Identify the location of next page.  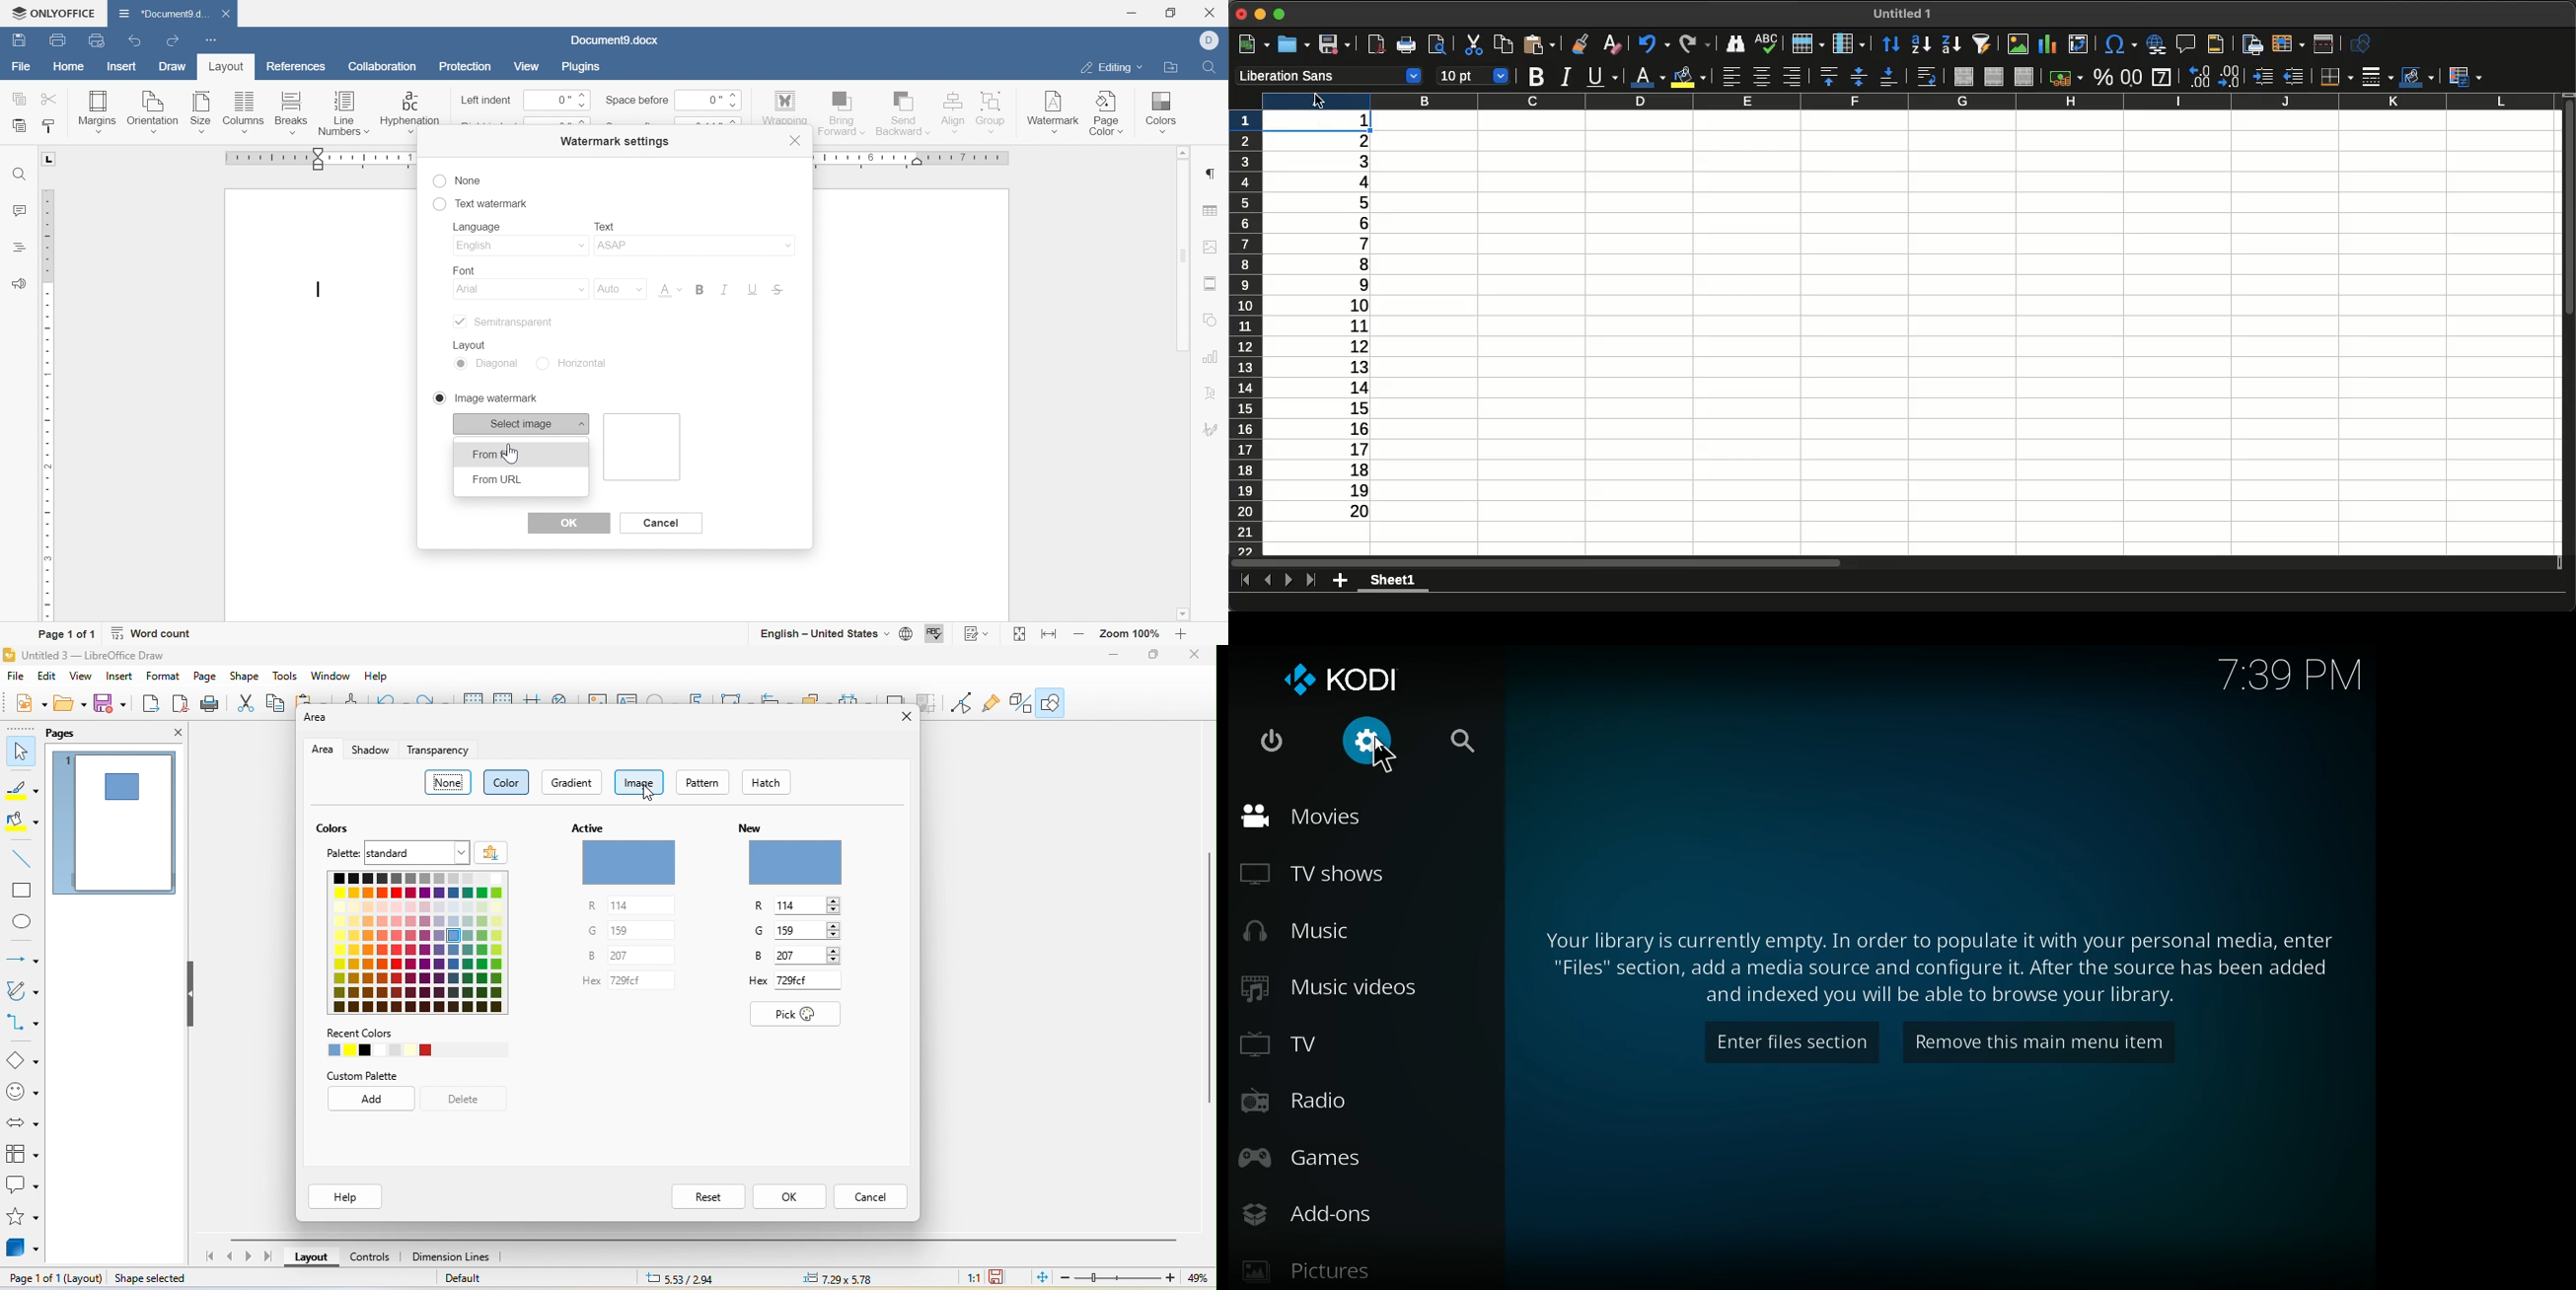
(250, 1256).